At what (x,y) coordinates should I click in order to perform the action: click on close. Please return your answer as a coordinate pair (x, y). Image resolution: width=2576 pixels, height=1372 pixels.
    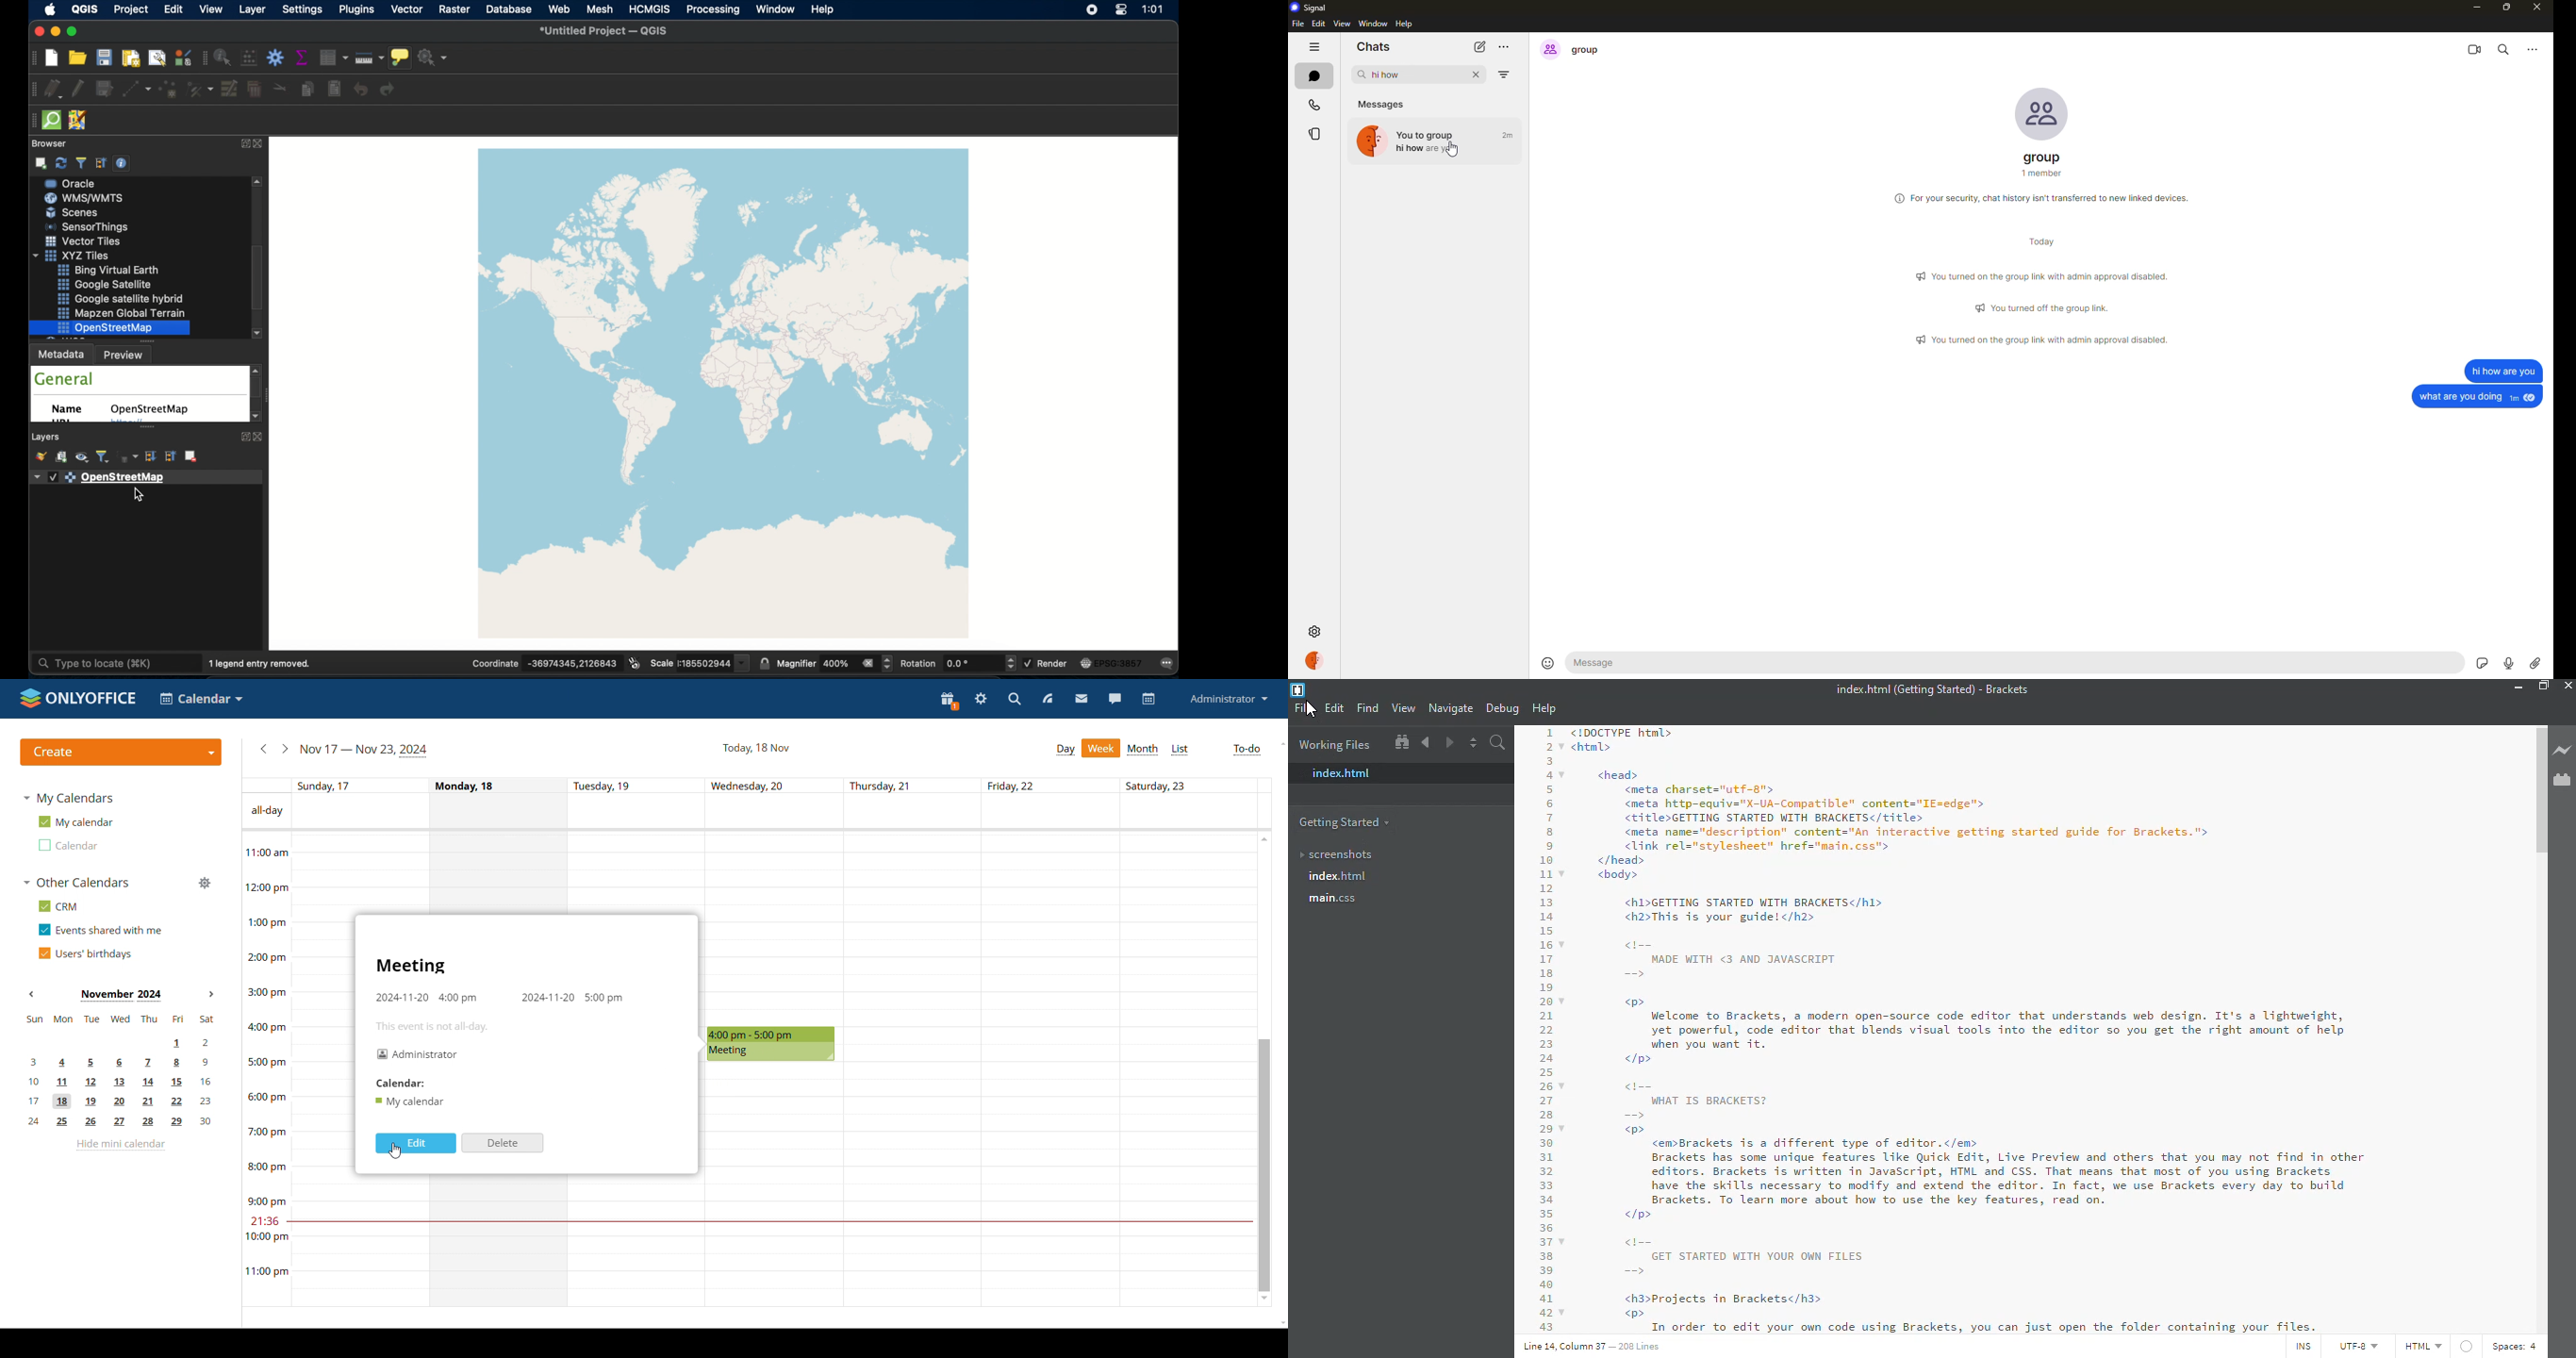
    Looking at the image, I should click on (38, 31).